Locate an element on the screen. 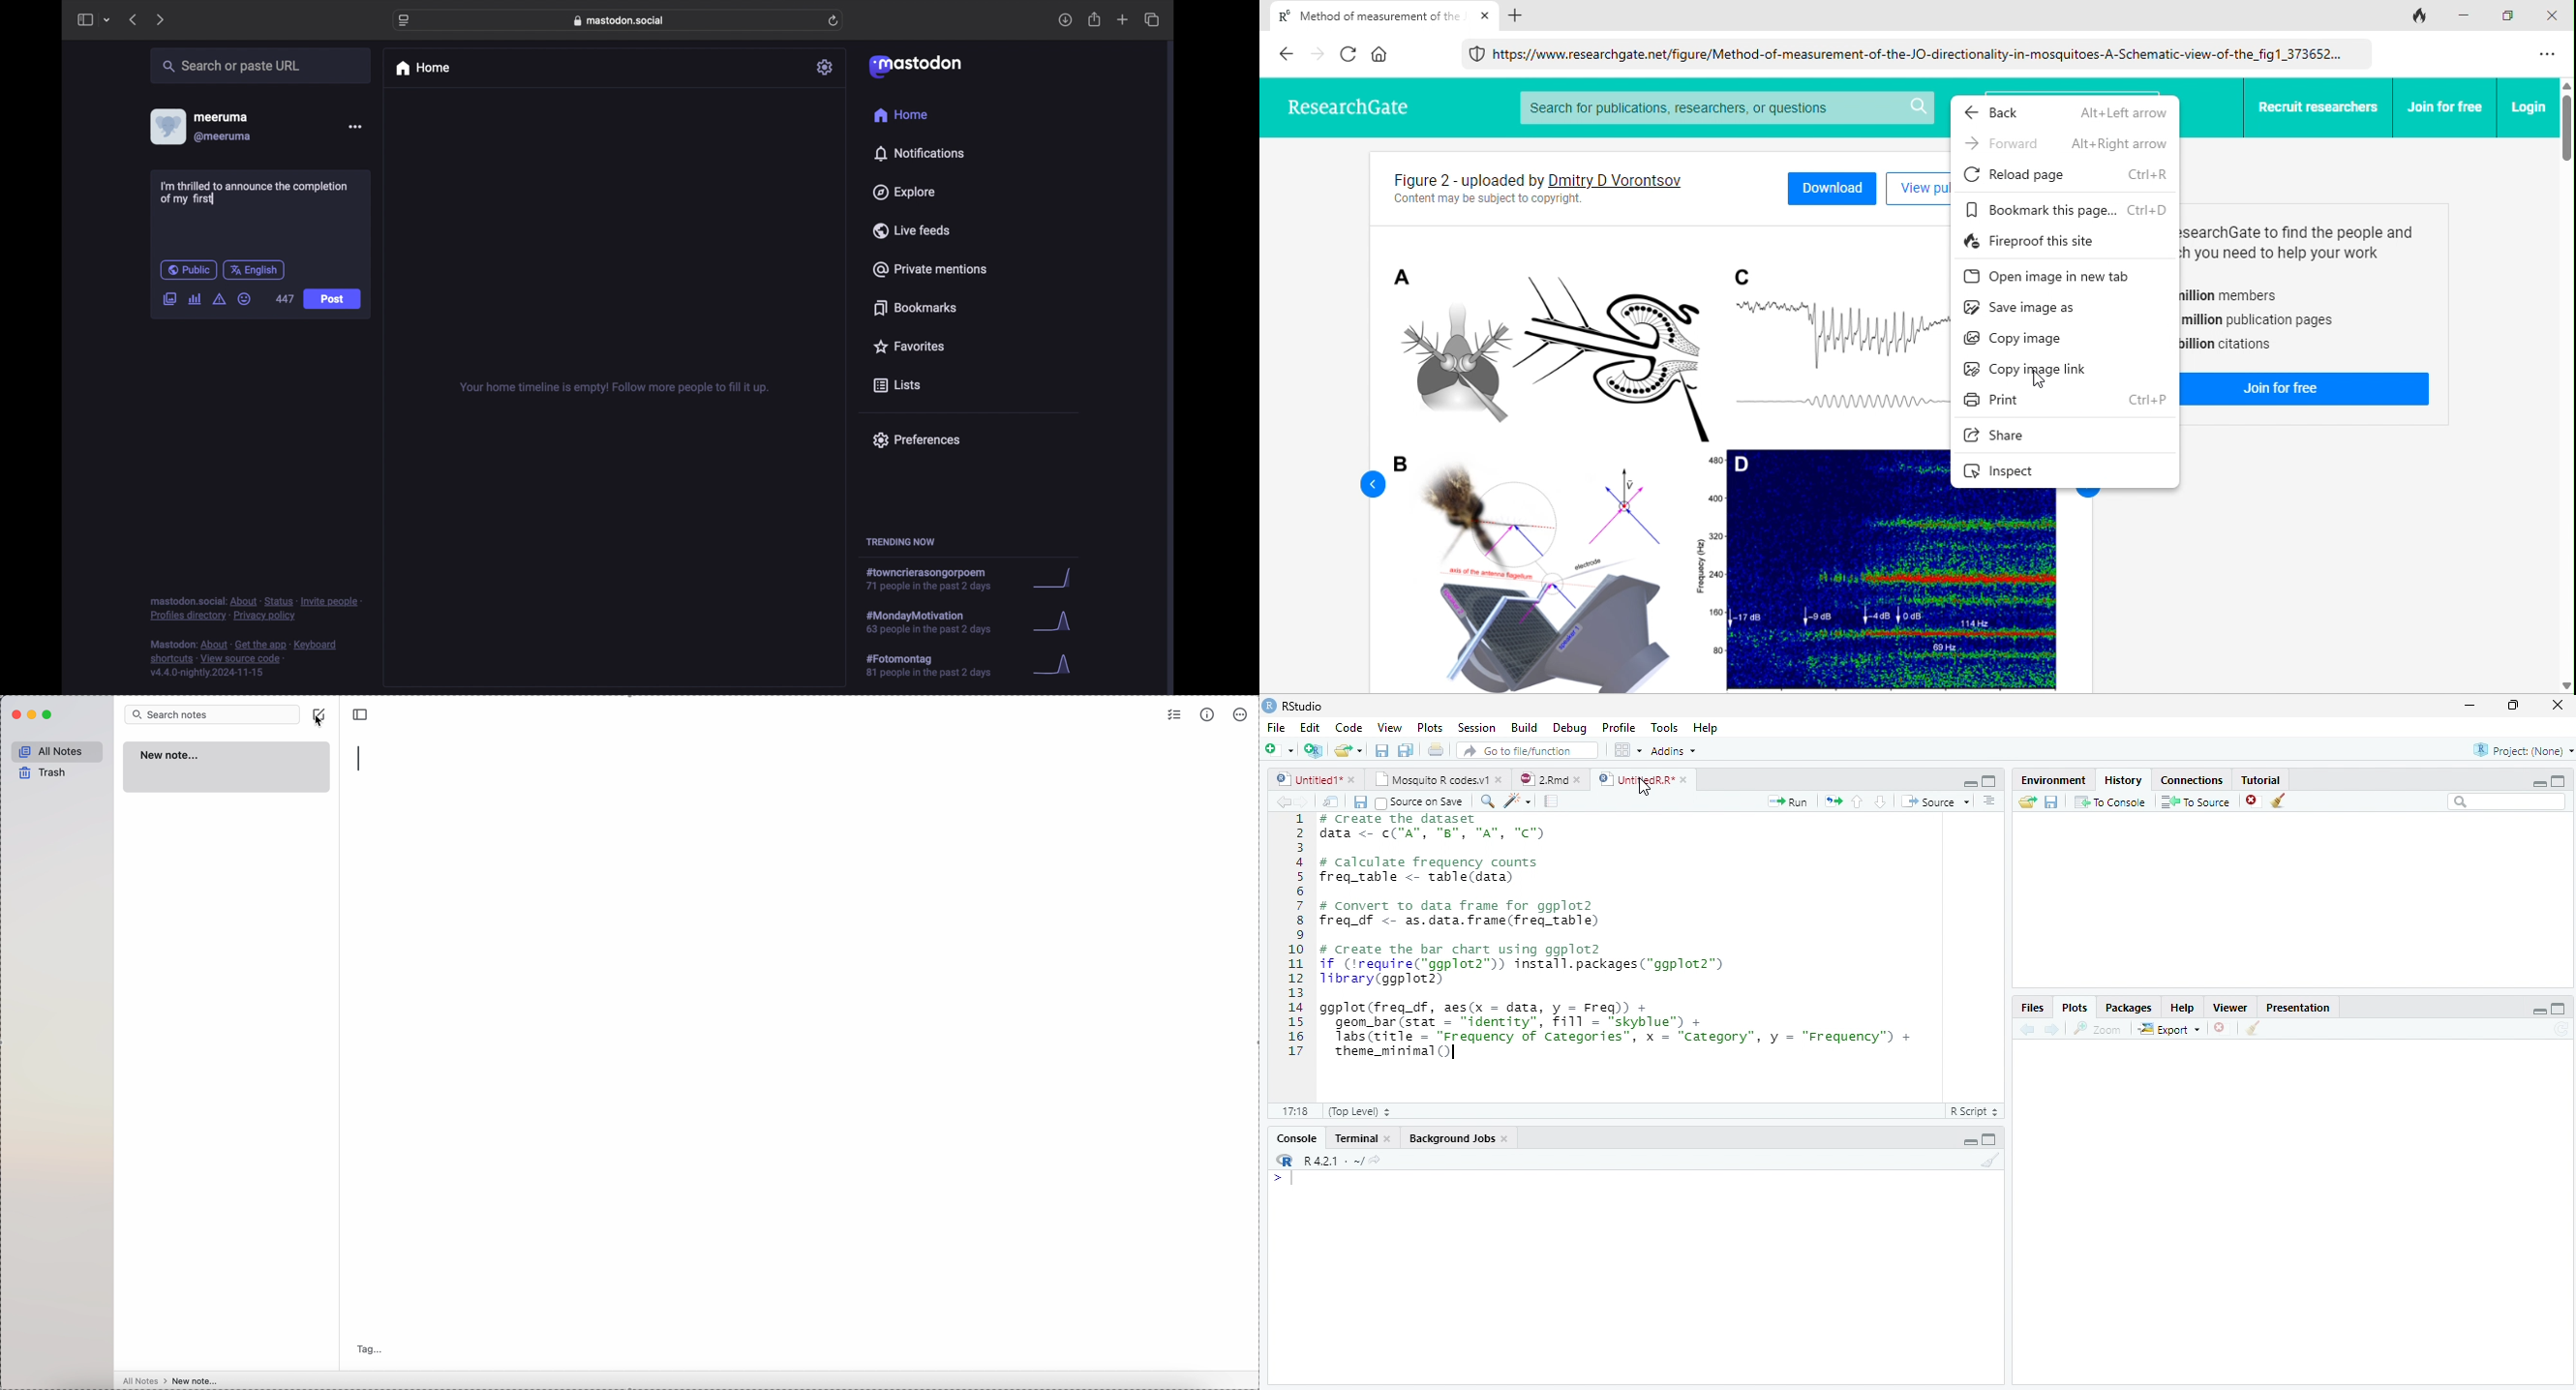  Minimize is located at coordinates (1970, 1141).